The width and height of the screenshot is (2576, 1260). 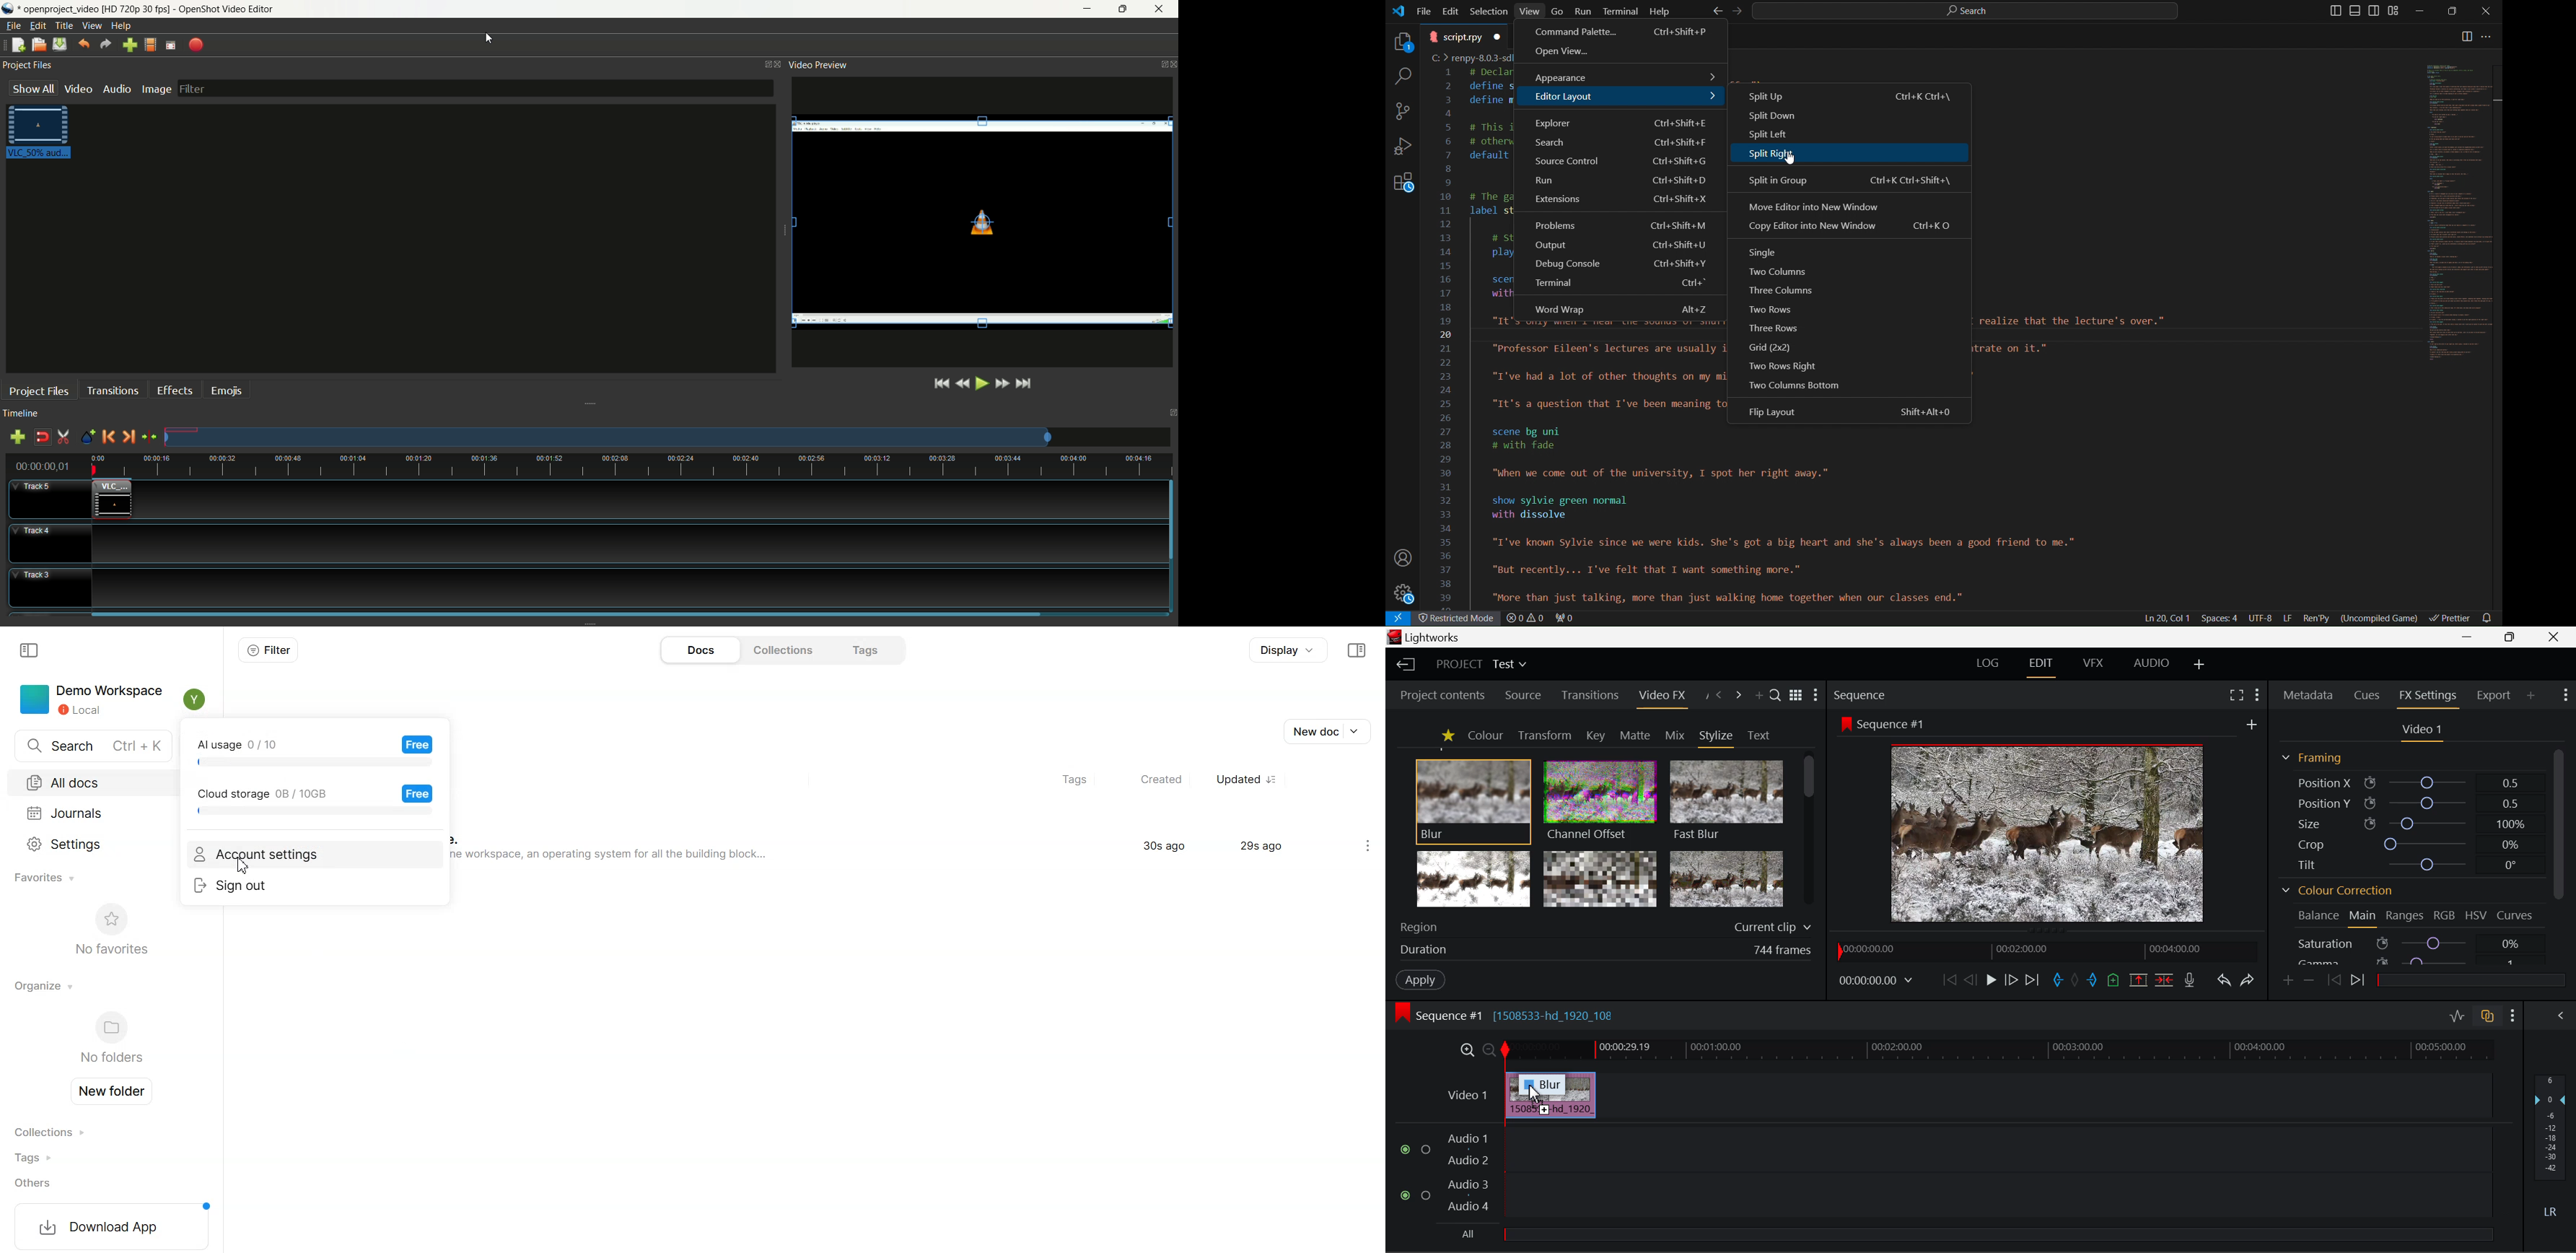 What do you see at coordinates (92, 842) in the screenshot?
I see `Settings` at bounding box center [92, 842].